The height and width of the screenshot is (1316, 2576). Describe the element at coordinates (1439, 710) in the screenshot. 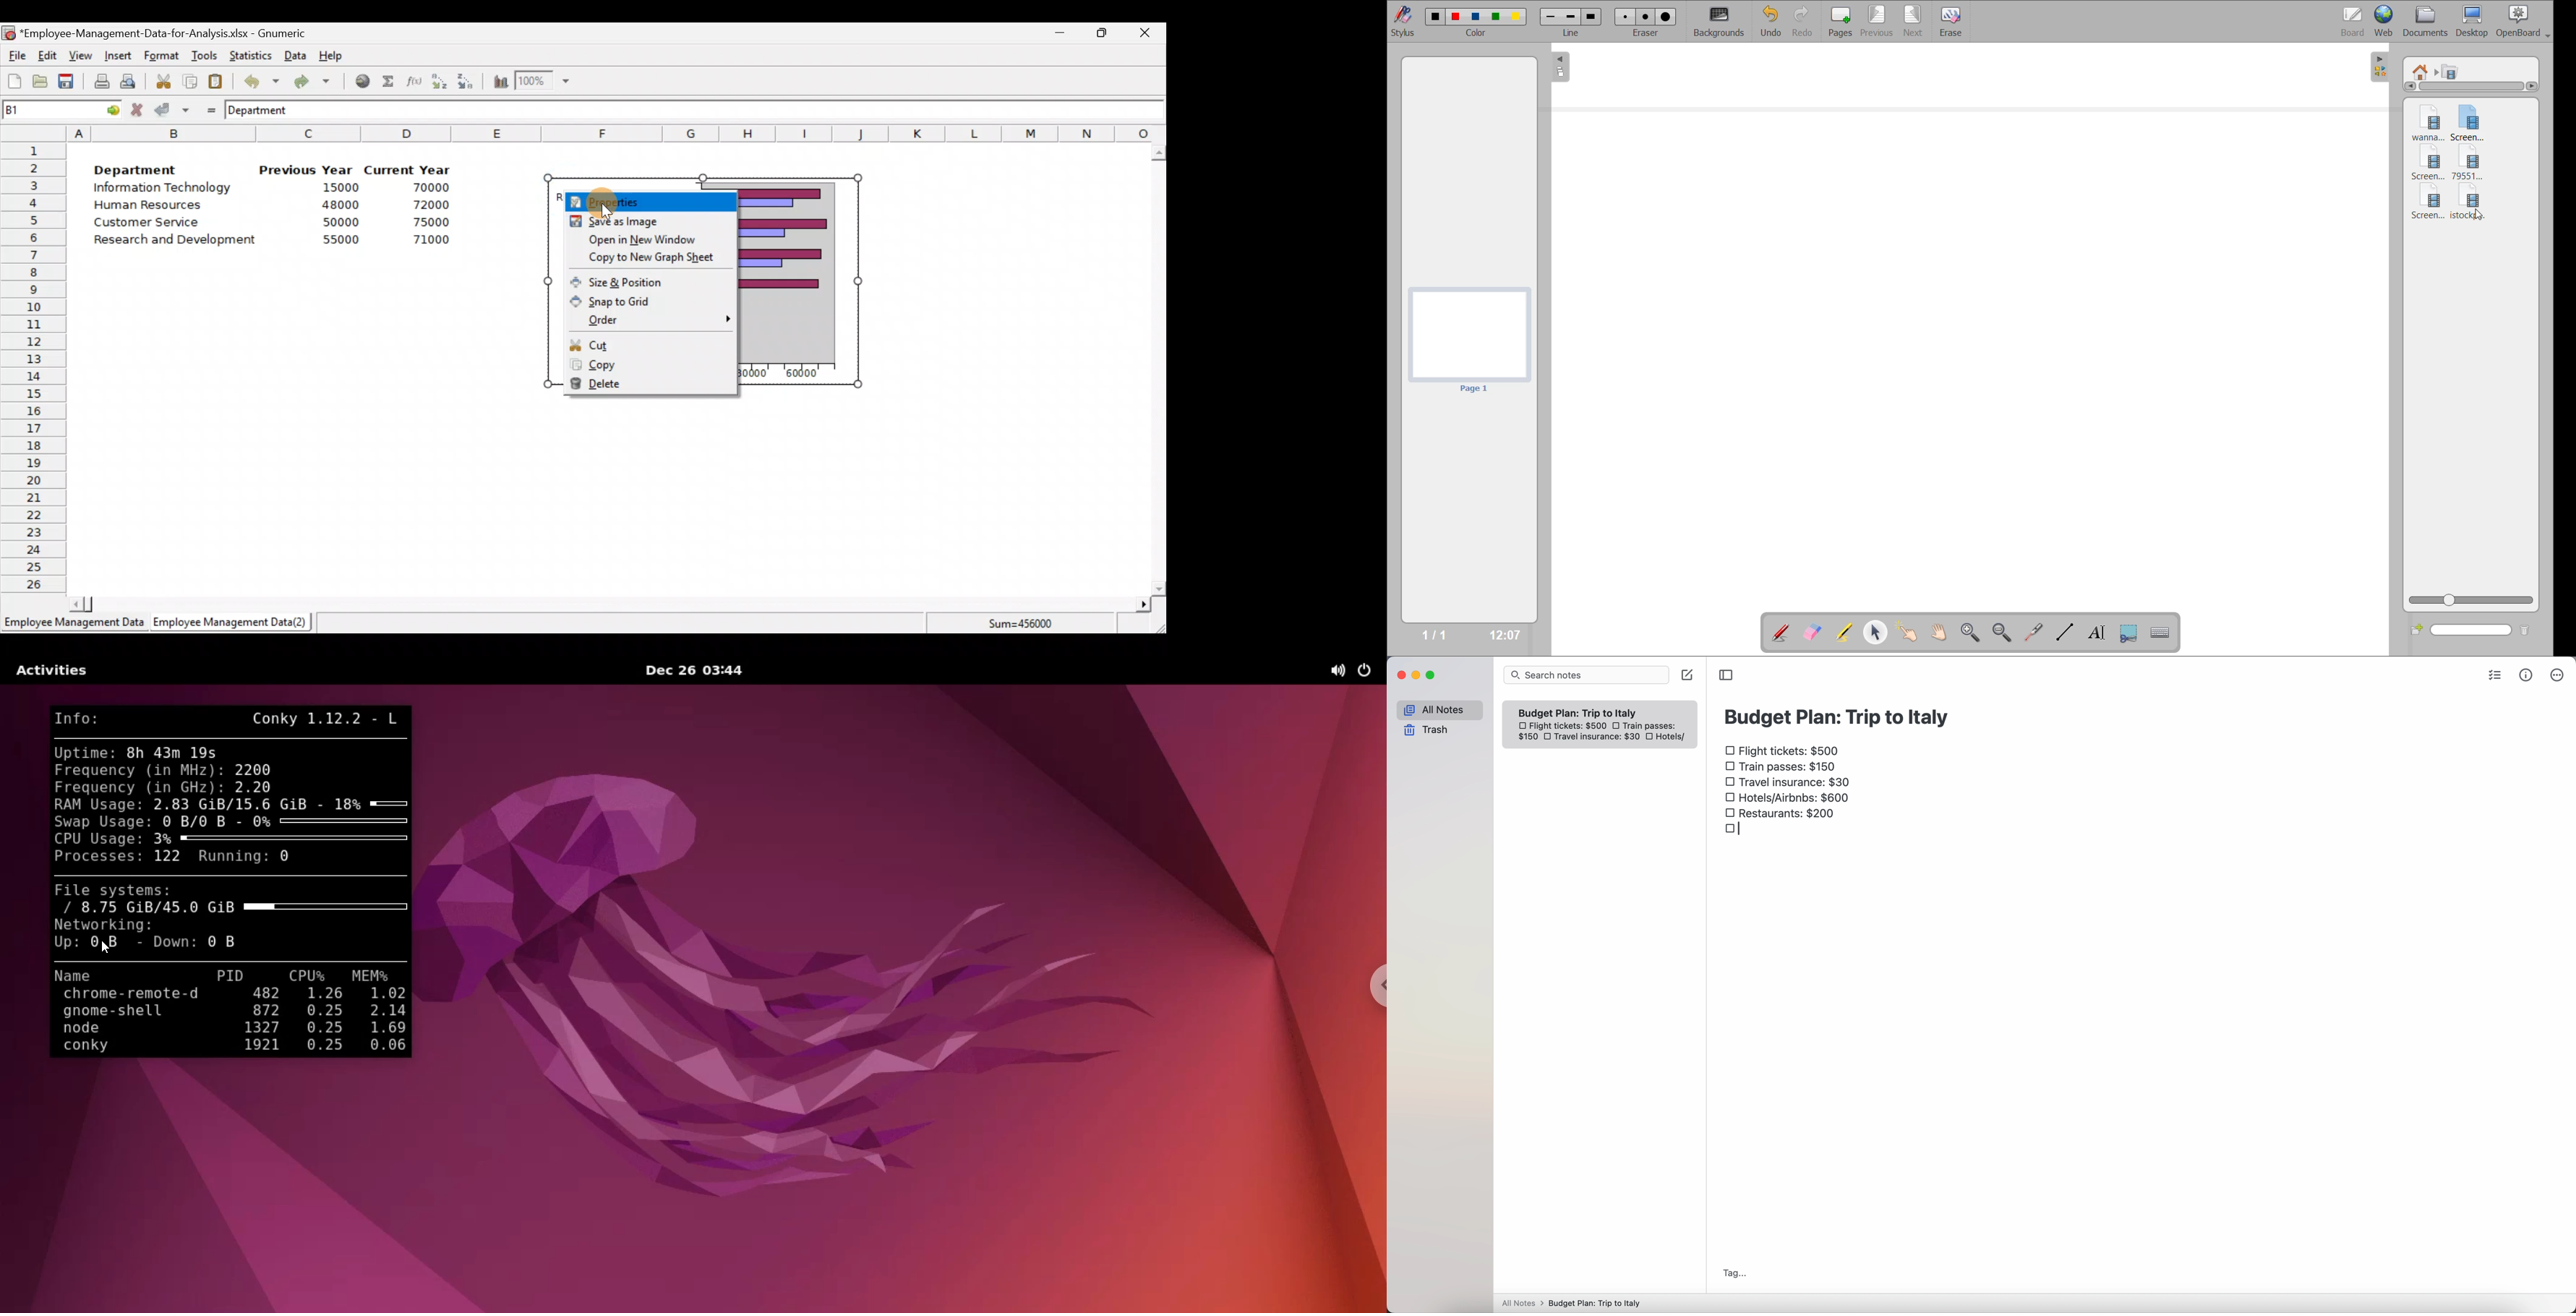

I see `all notes` at that location.